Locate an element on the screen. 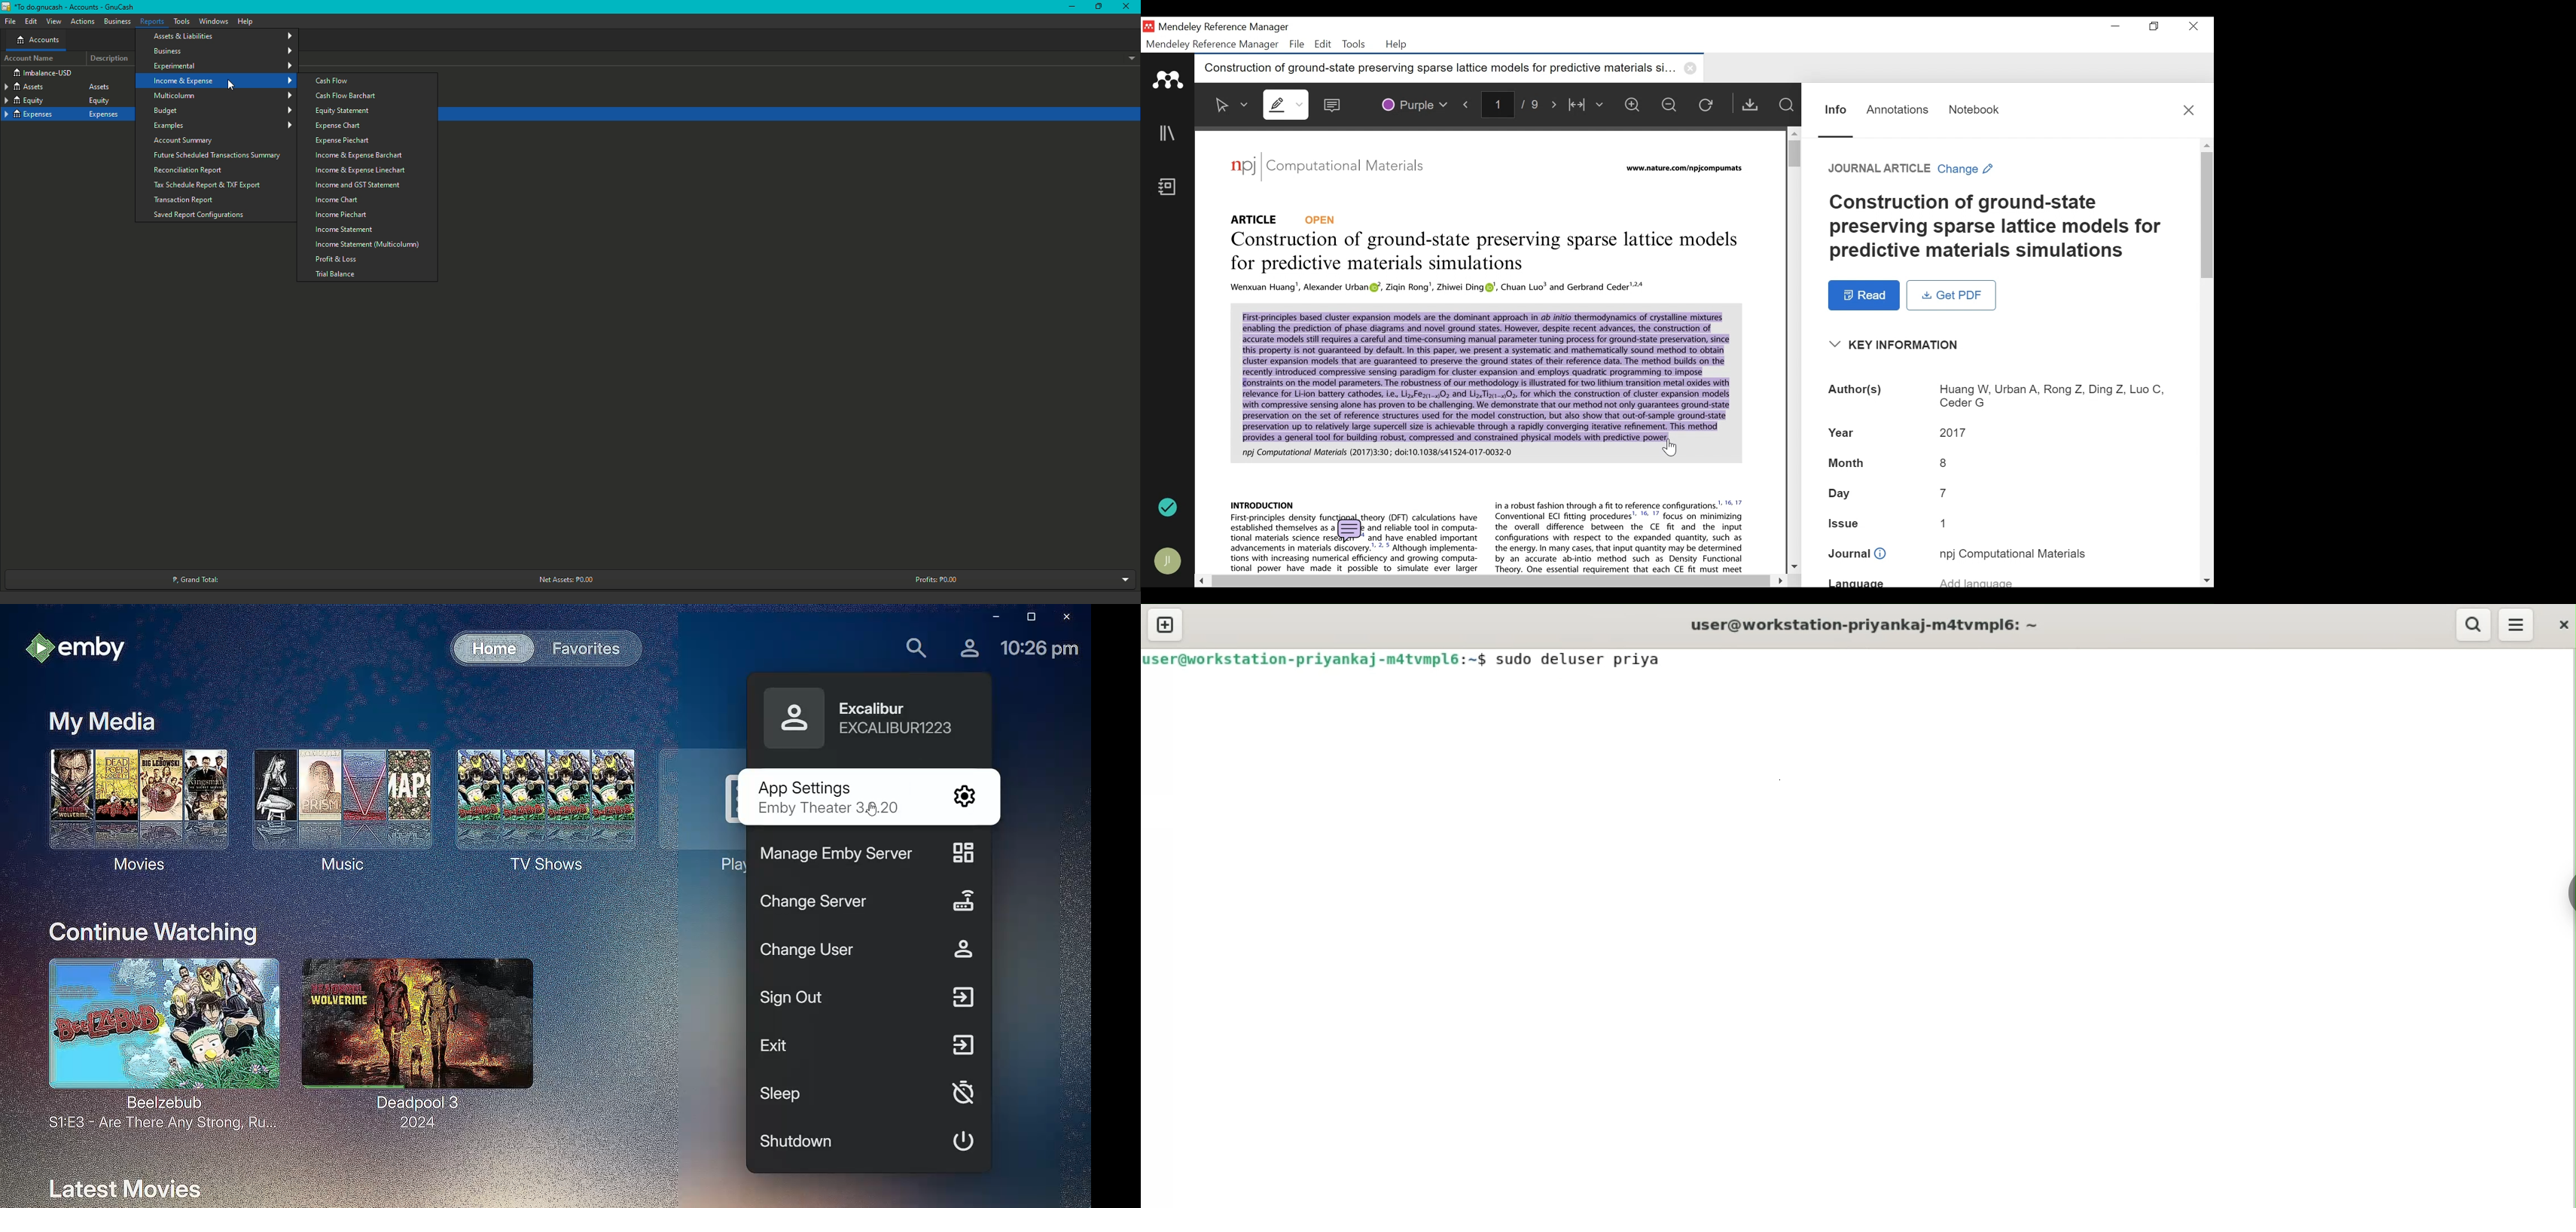  close is located at coordinates (1693, 68).